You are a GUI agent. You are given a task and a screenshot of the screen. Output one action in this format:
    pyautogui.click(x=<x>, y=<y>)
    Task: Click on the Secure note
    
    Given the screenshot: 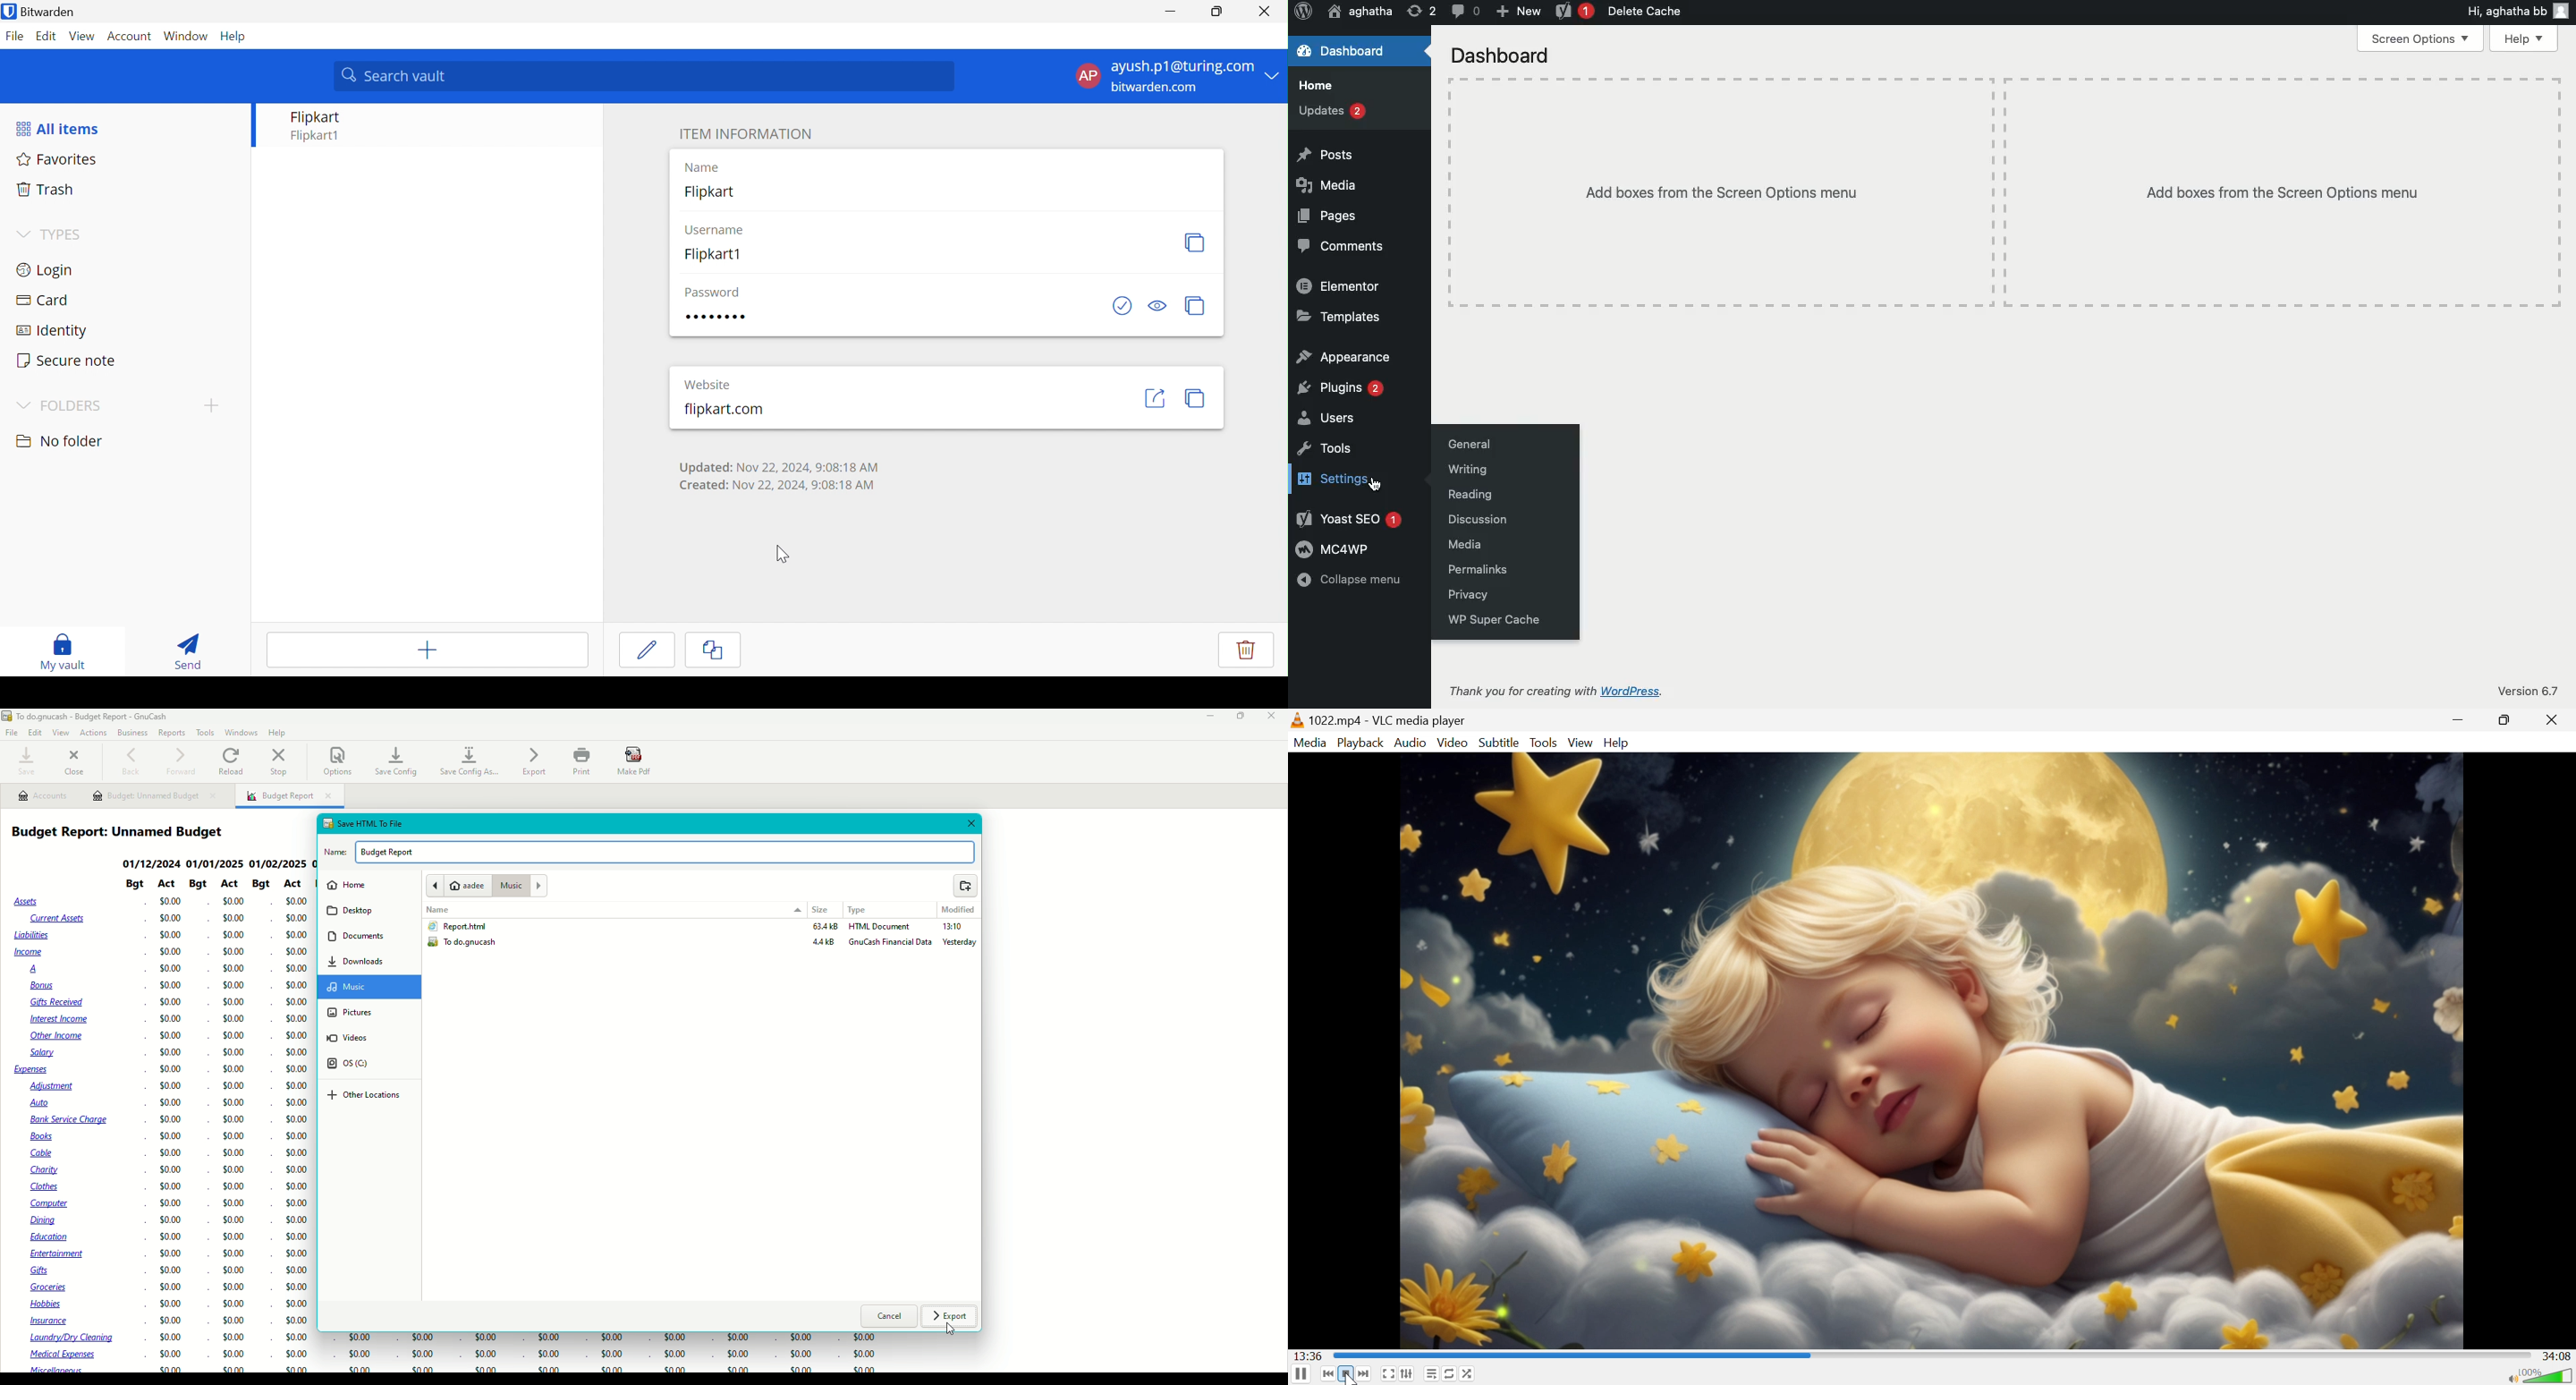 What is the action you would take?
    pyautogui.click(x=68, y=363)
    